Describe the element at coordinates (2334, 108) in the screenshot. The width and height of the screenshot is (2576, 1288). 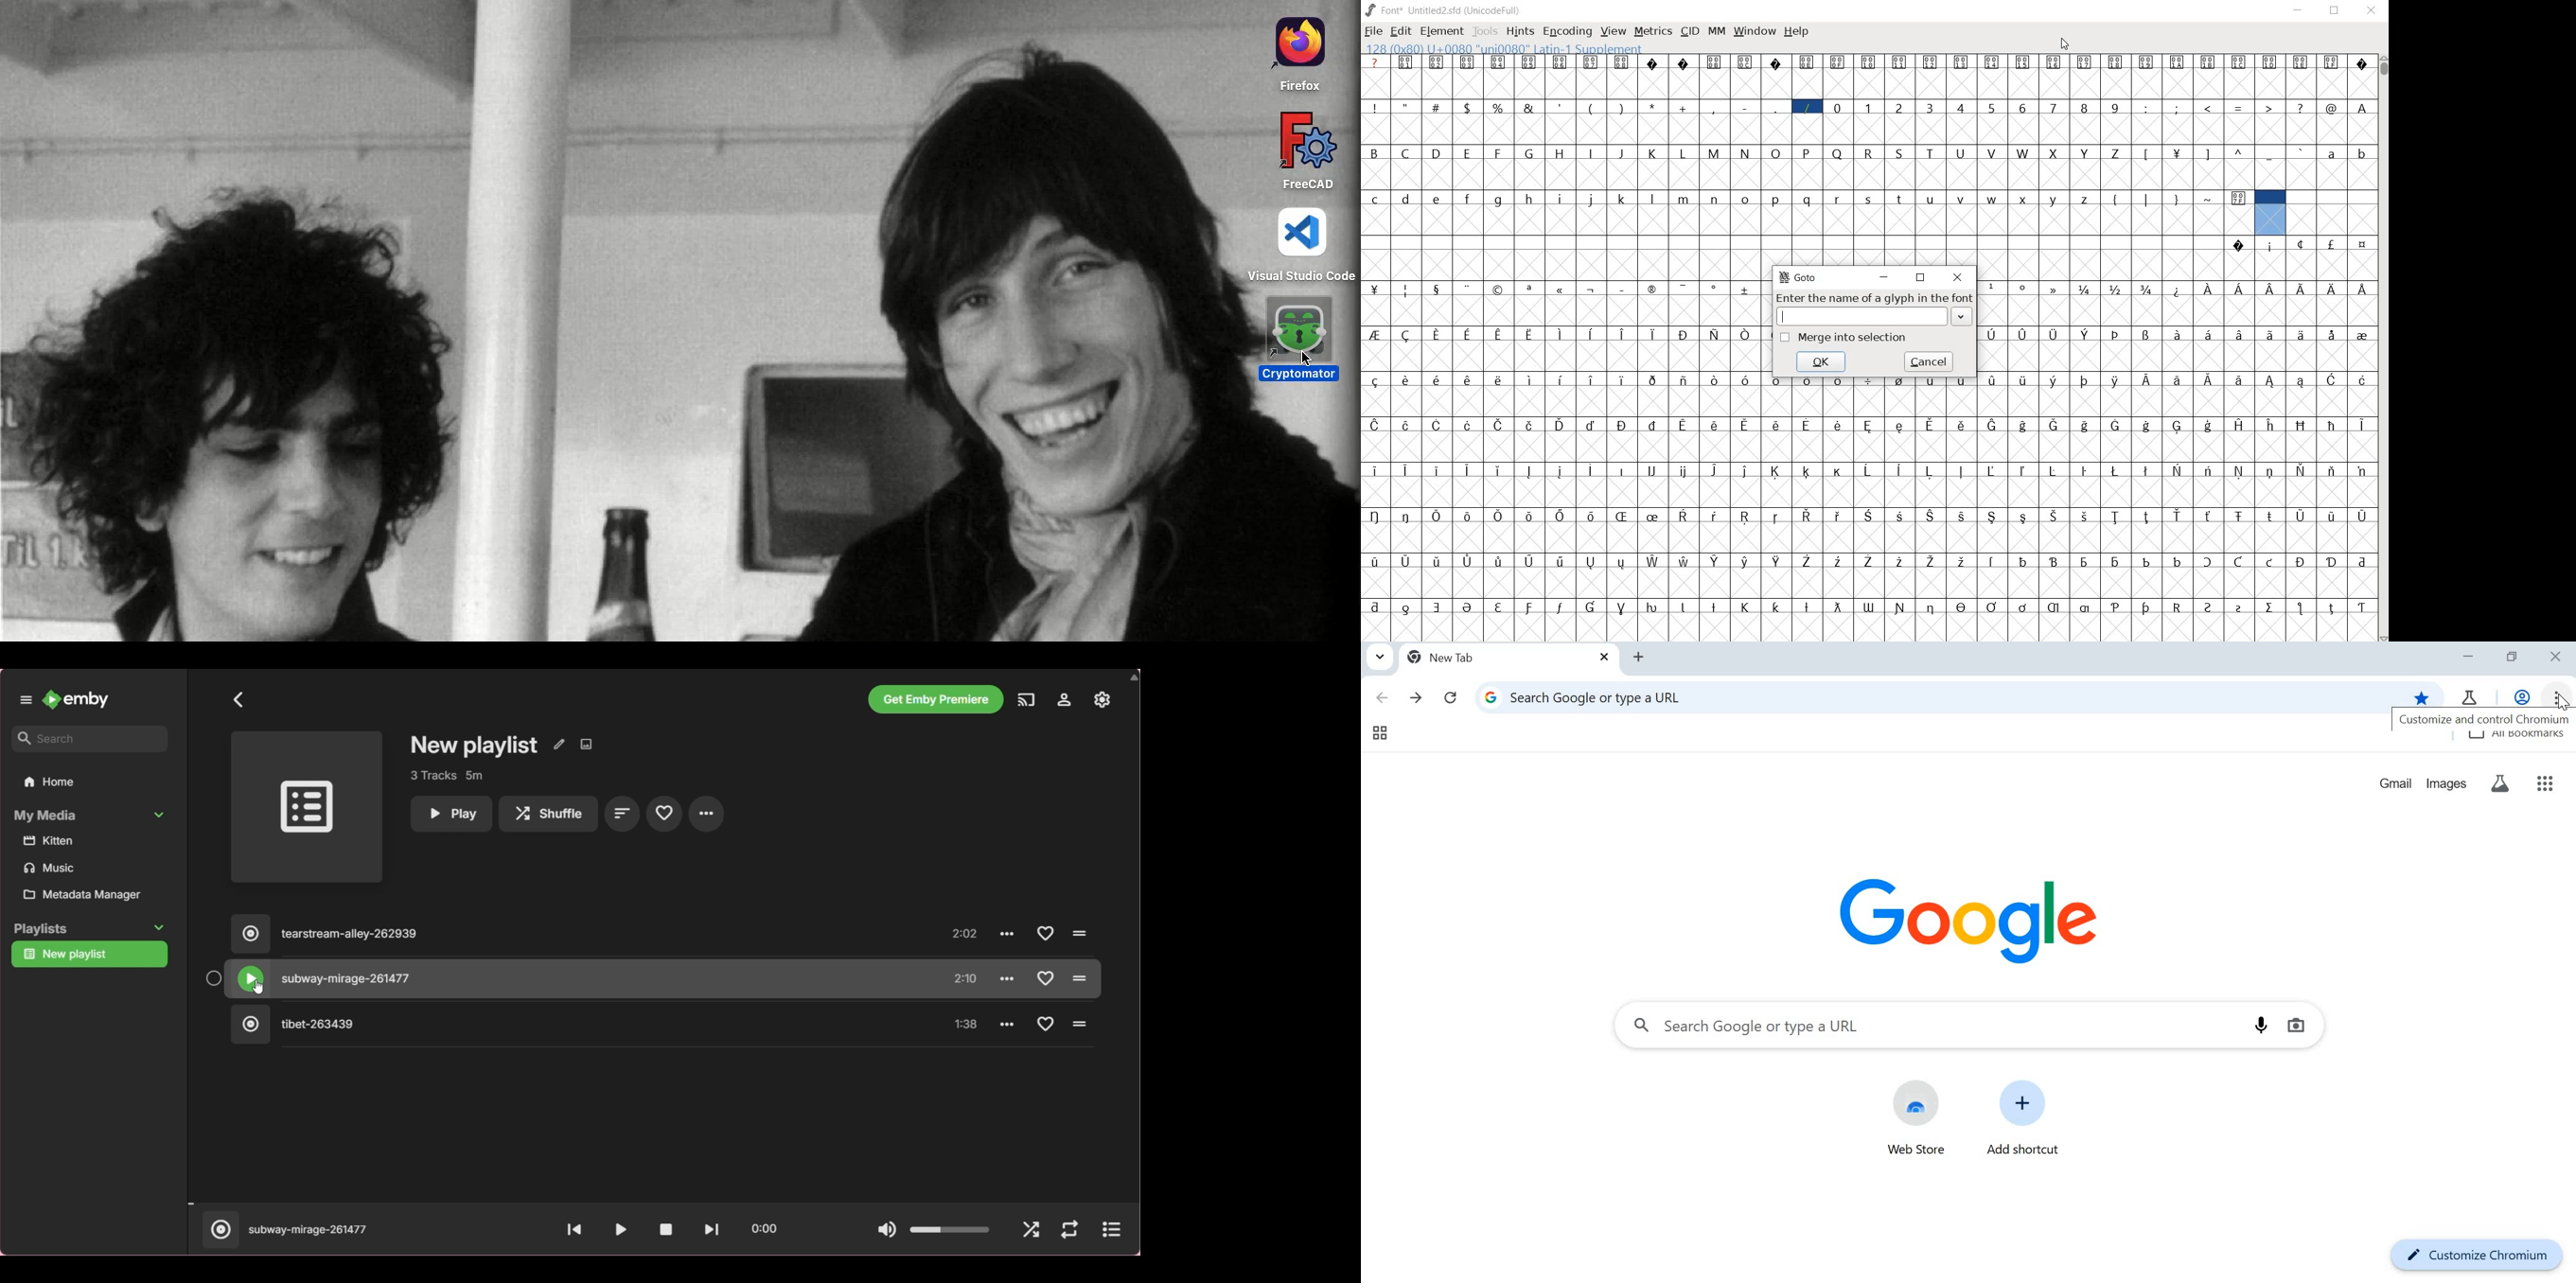
I see `@` at that location.